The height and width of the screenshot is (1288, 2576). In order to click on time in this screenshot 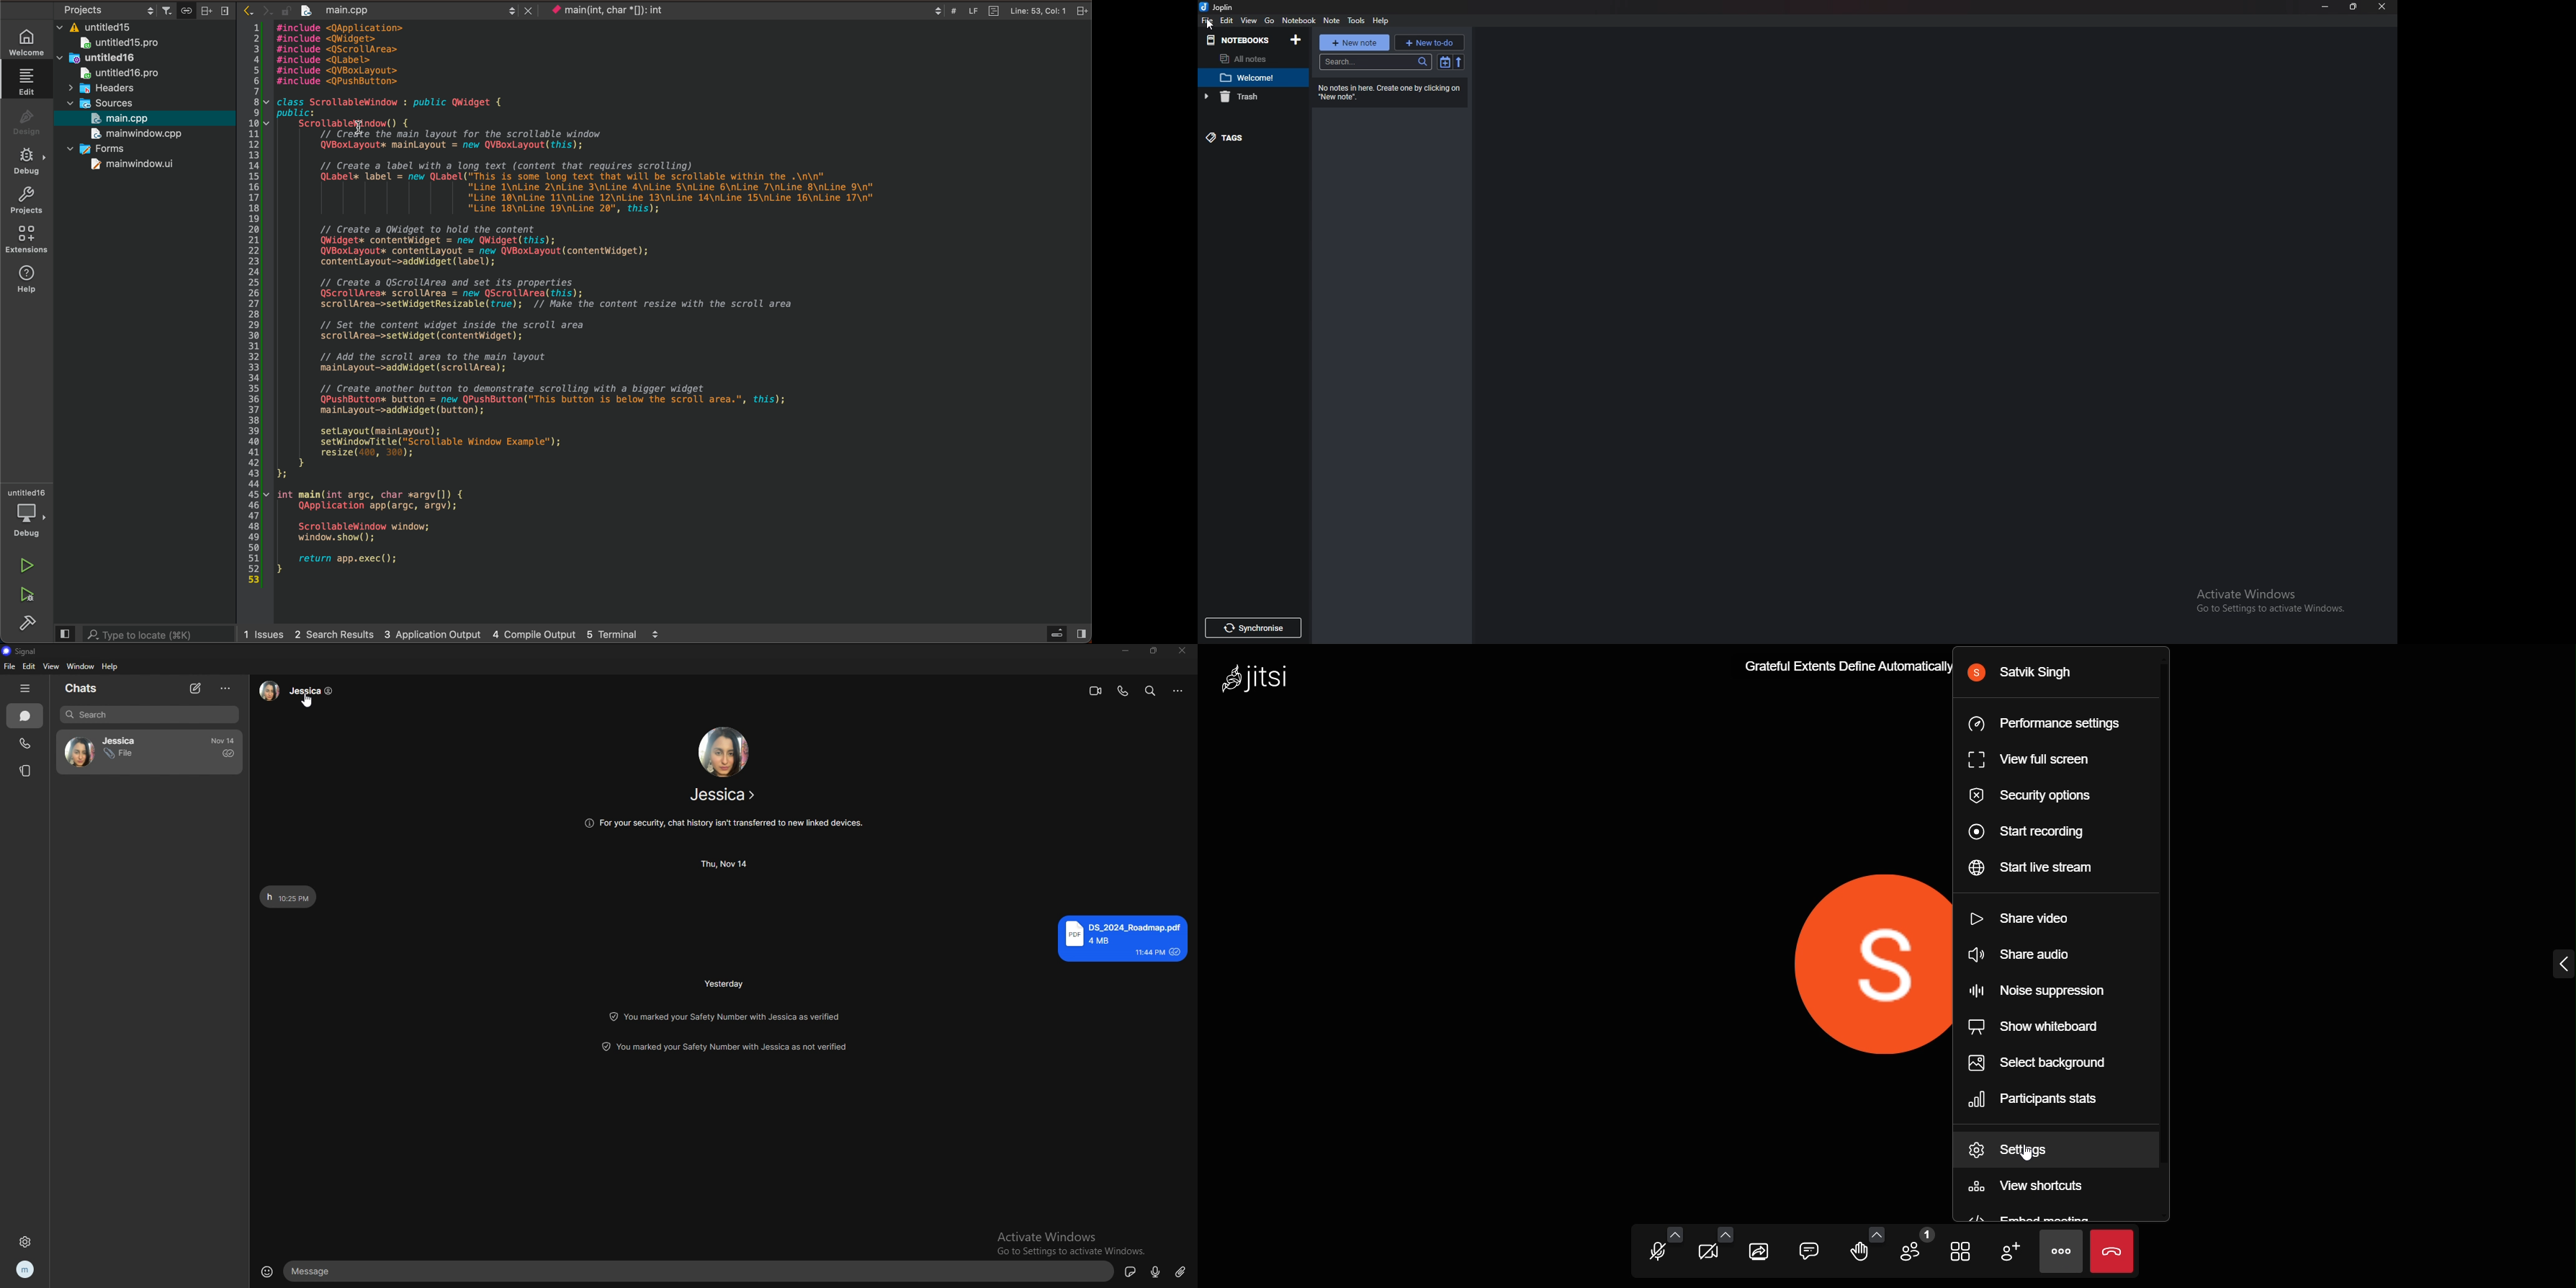, I will do `click(724, 864)`.